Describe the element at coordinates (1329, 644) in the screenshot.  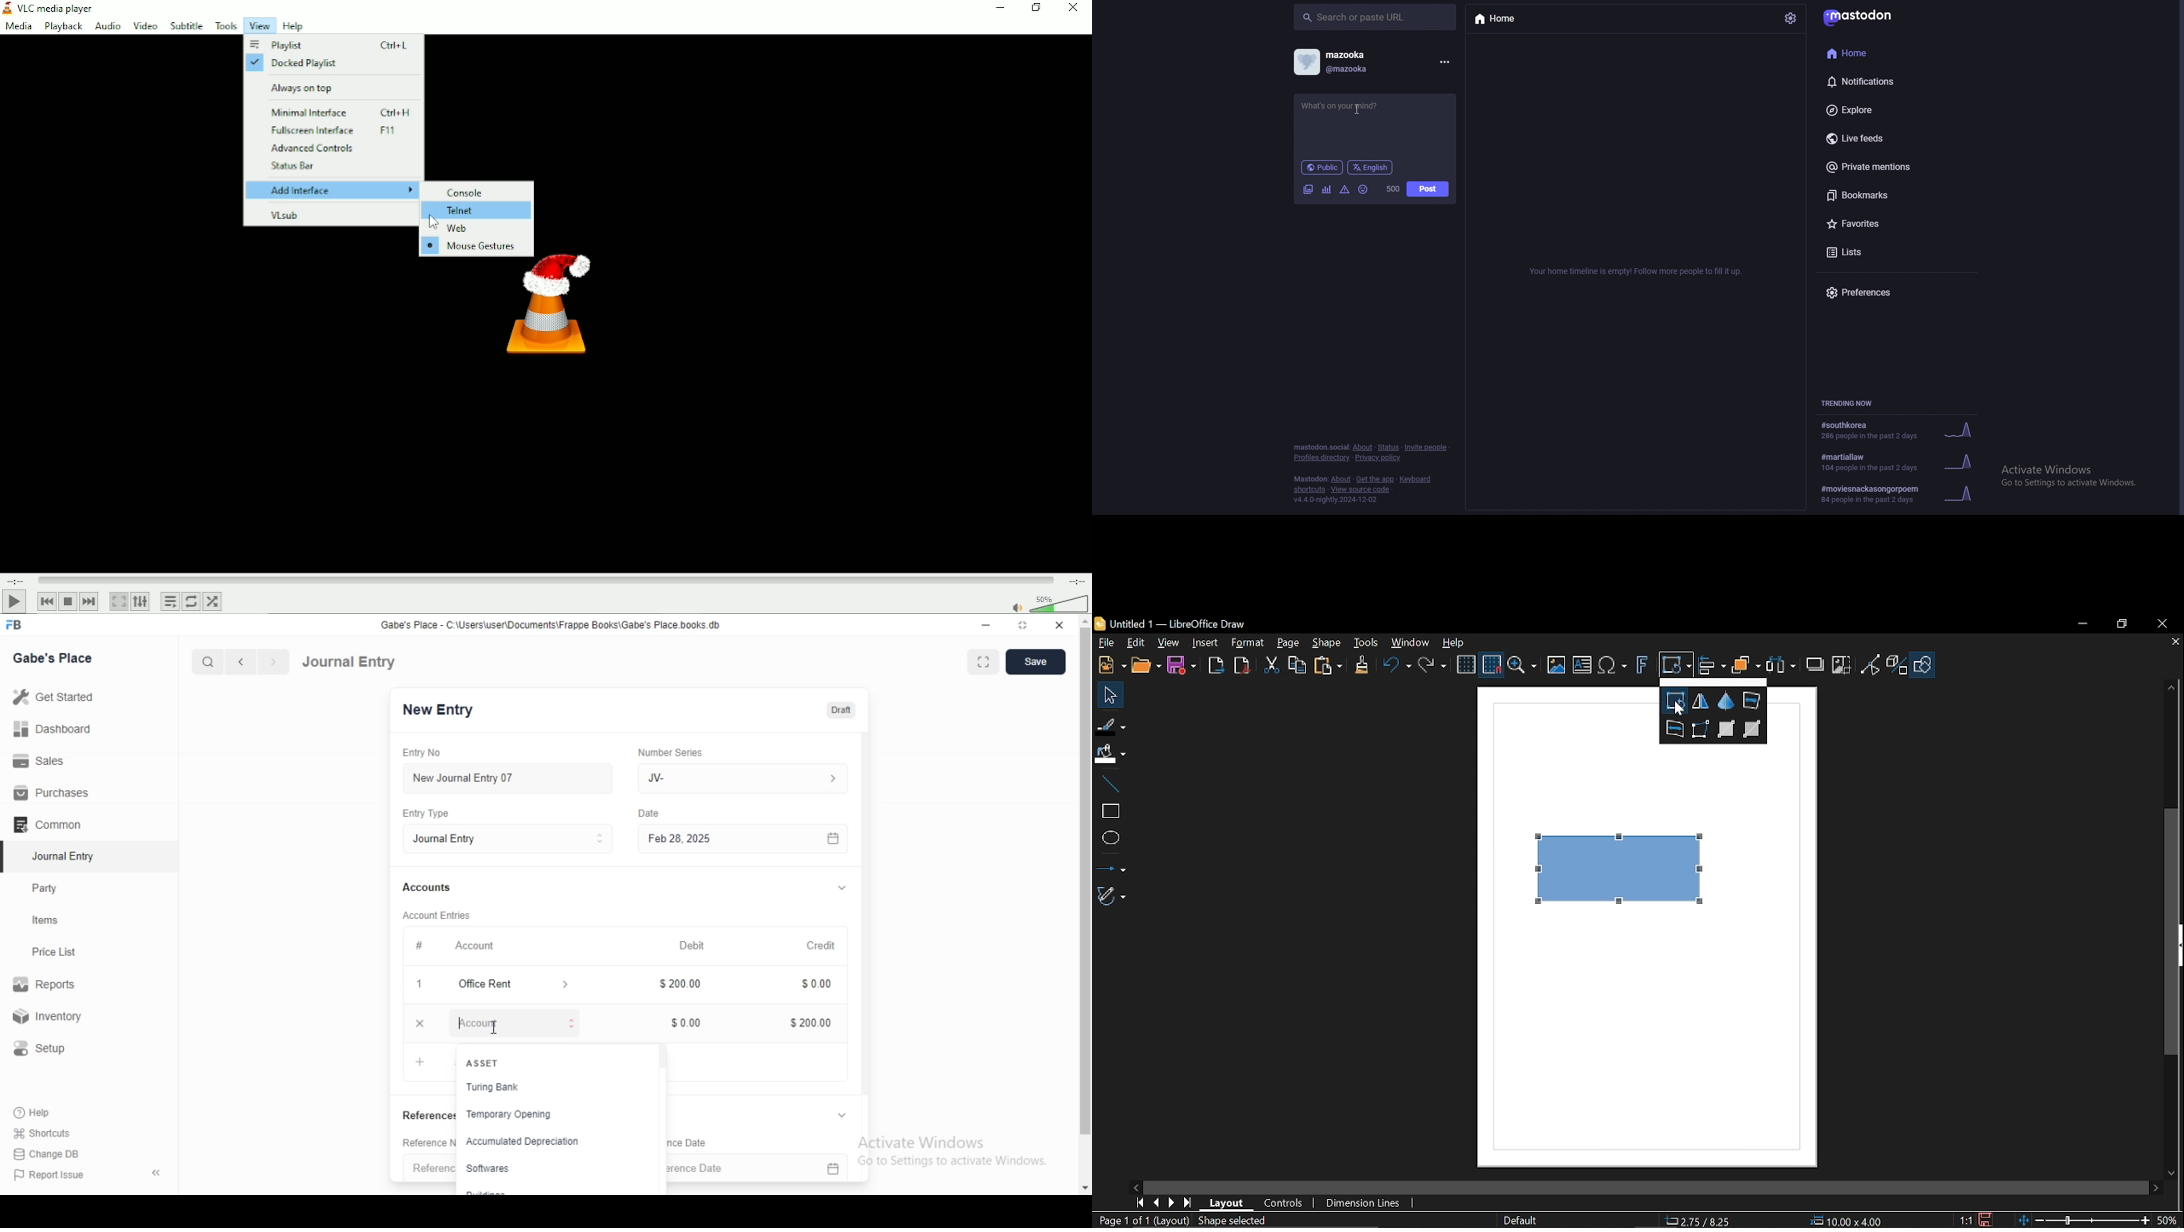
I see `Shape` at that location.